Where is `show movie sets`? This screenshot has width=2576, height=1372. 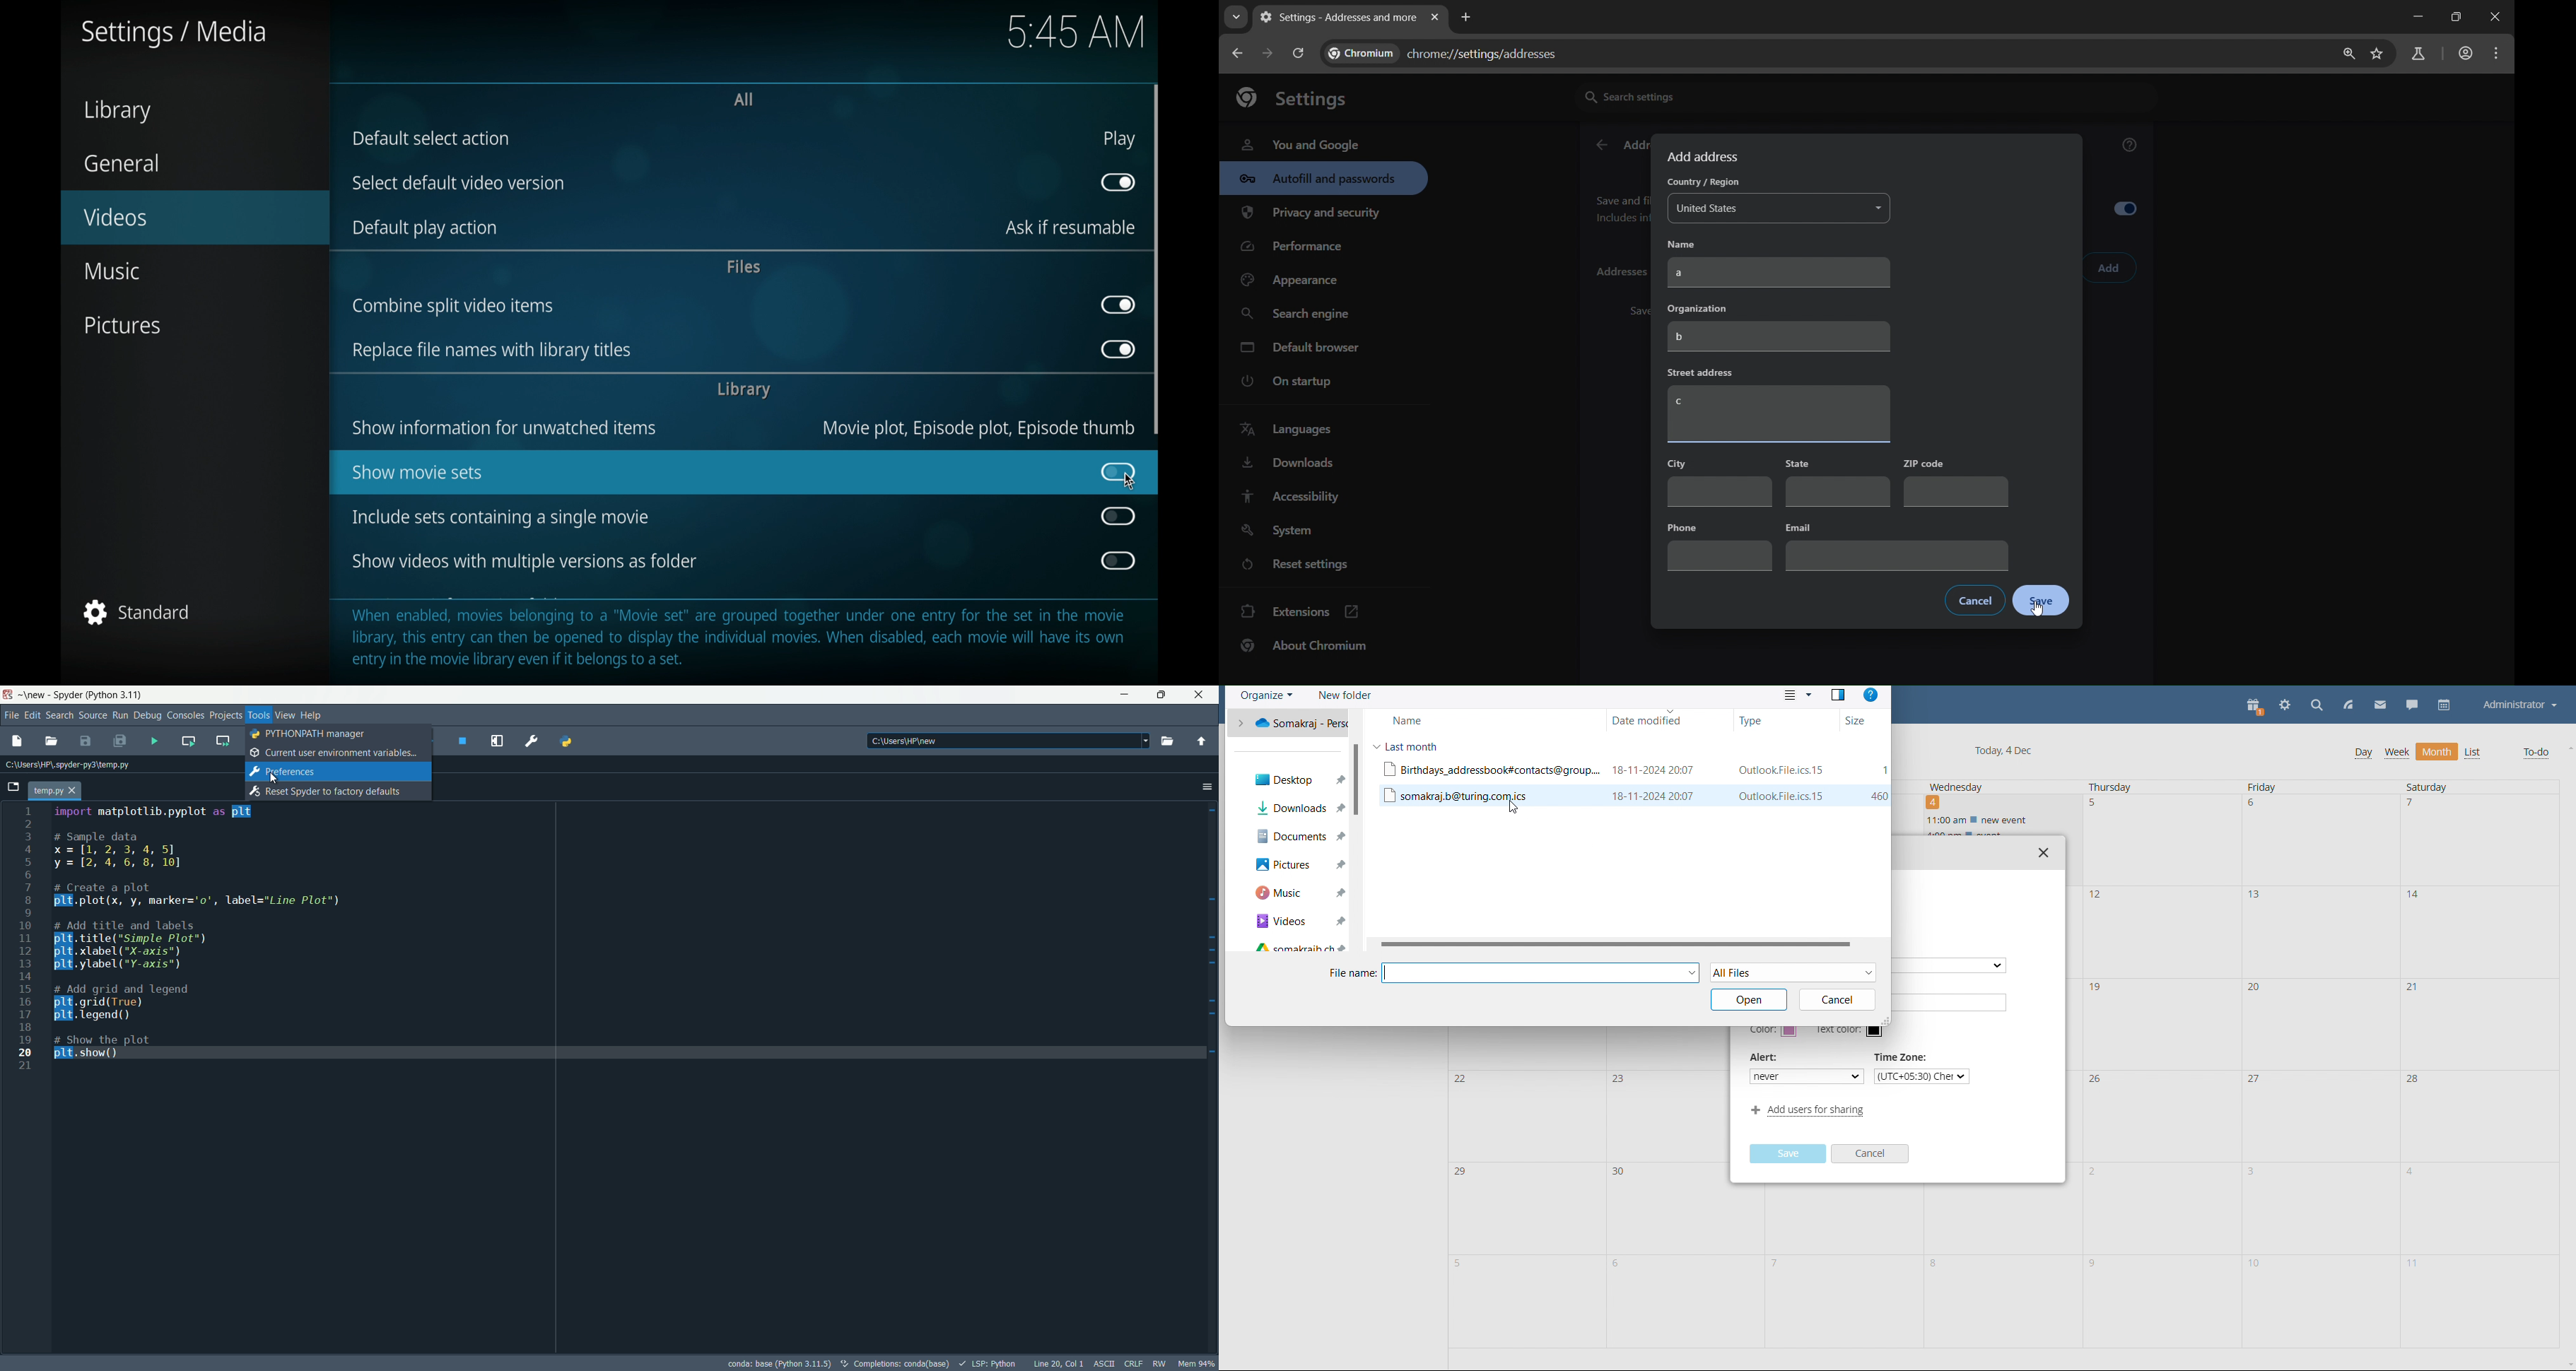
show movie sets is located at coordinates (418, 471).